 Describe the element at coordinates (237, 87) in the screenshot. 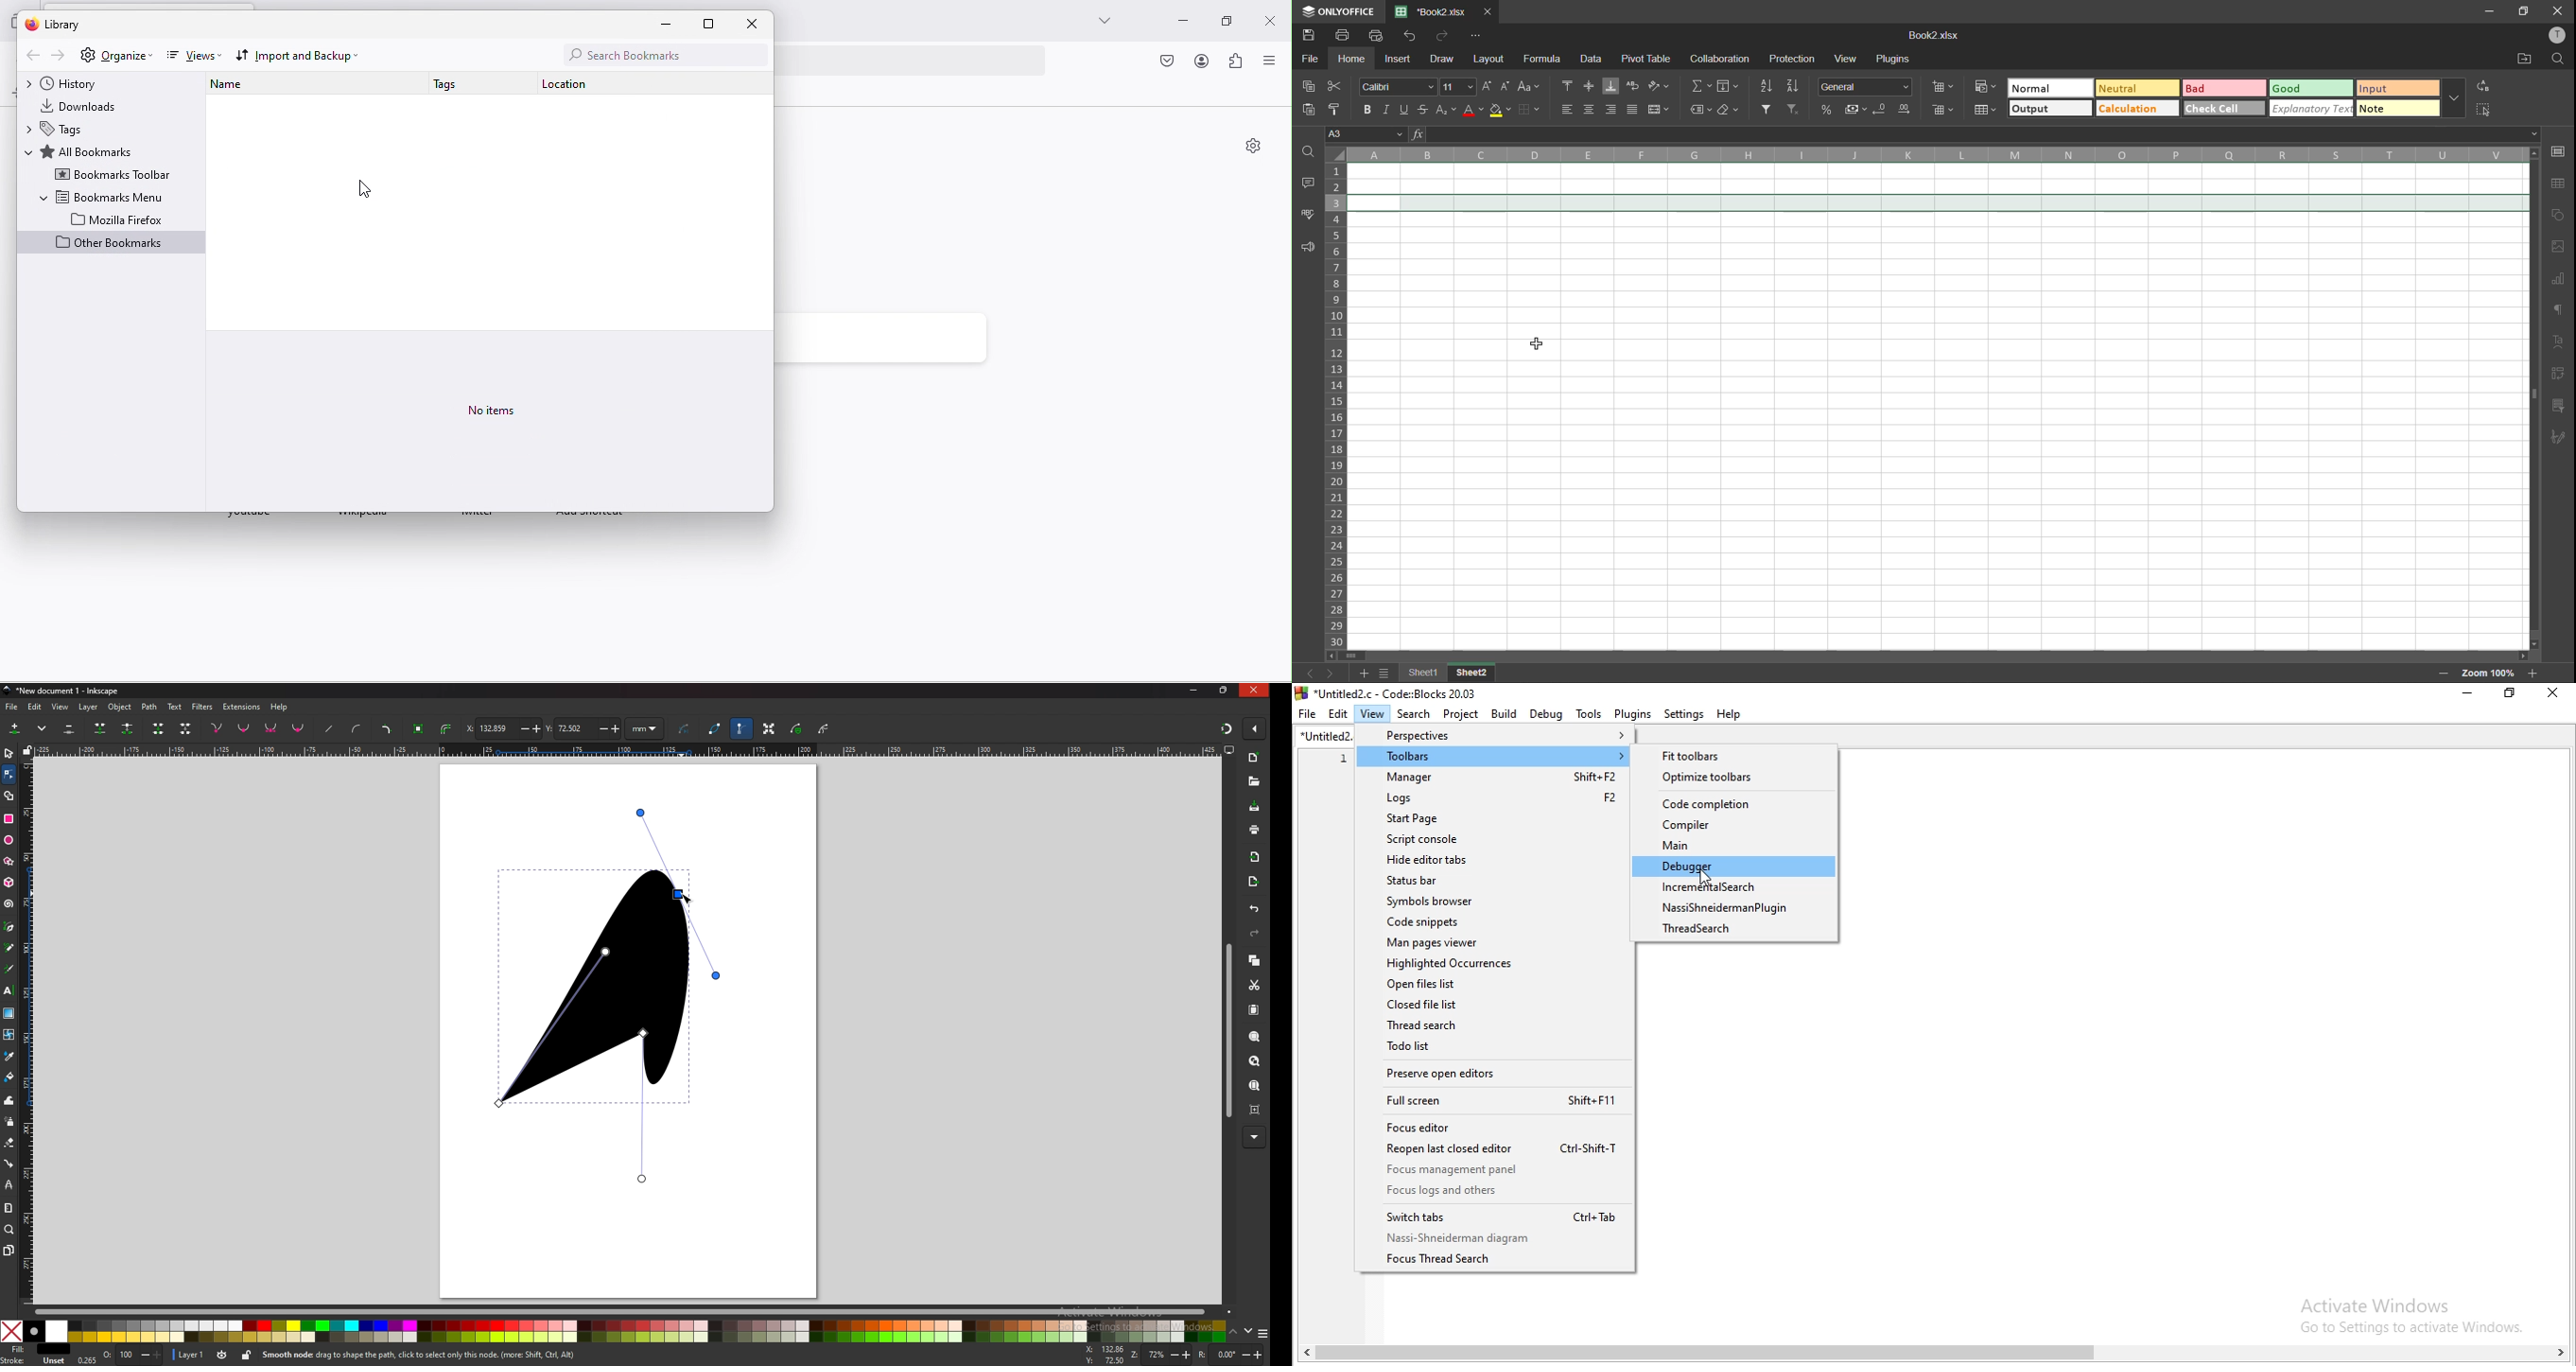

I see `name` at that location.